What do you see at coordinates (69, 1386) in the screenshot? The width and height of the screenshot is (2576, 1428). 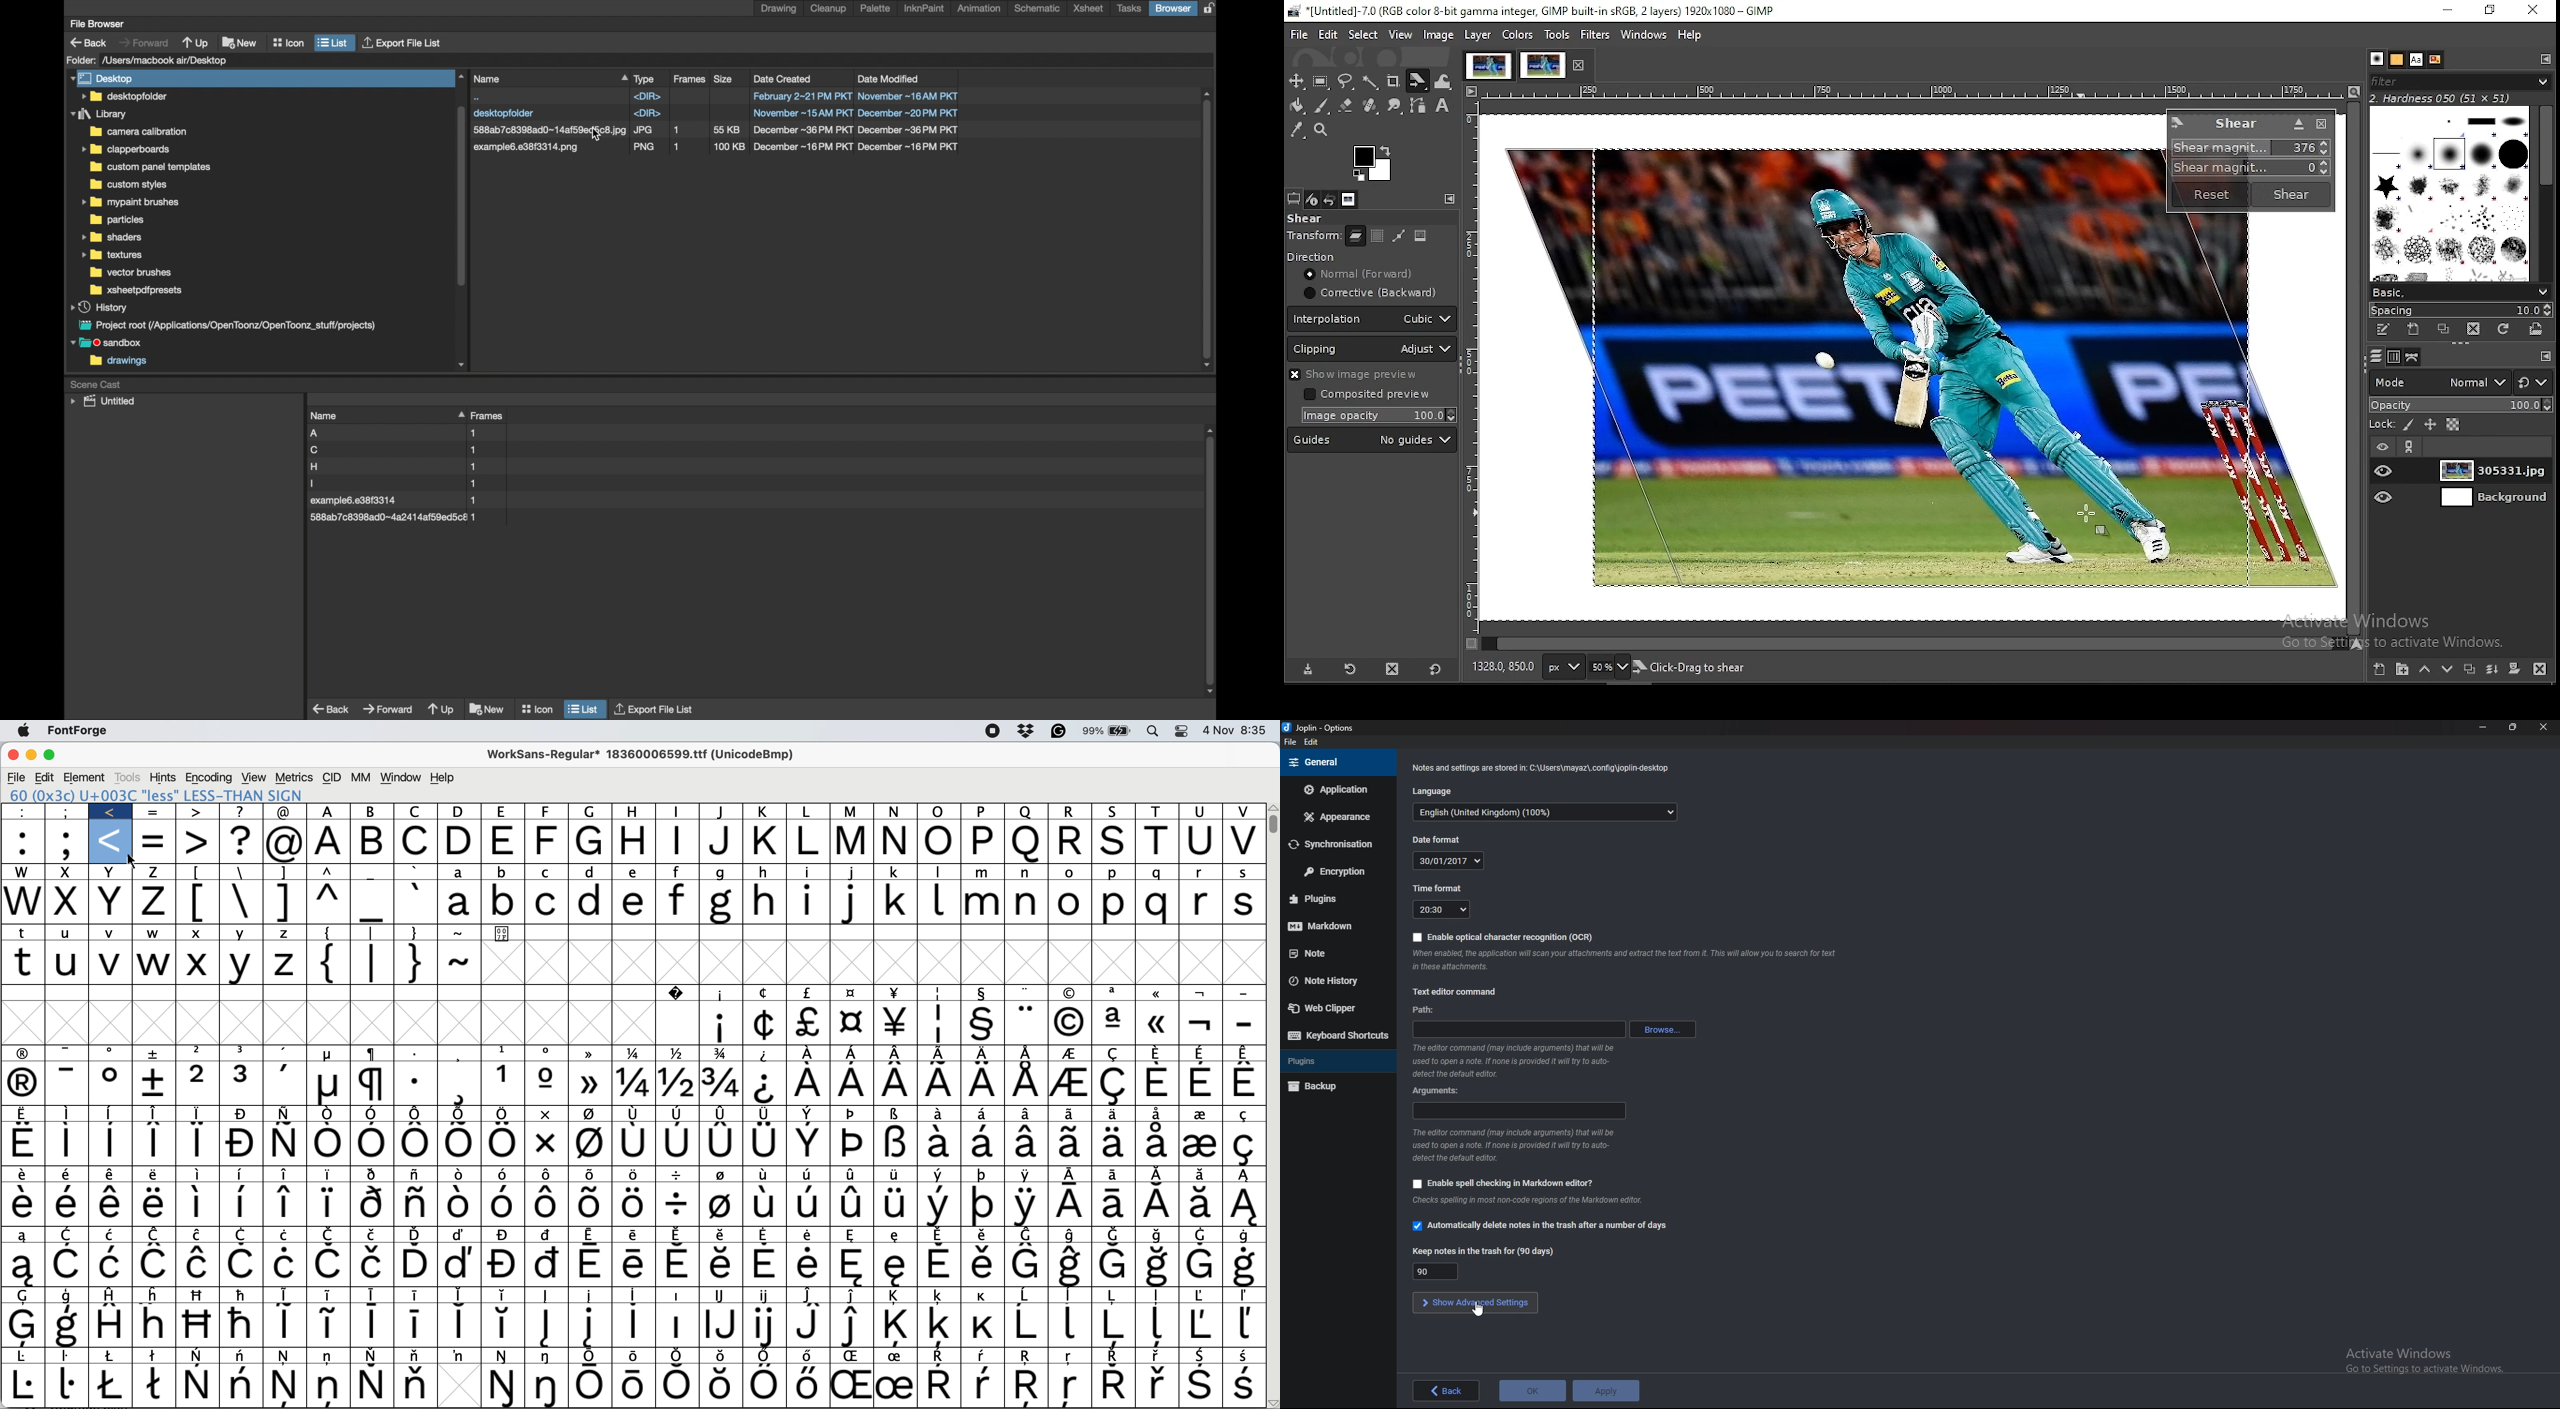 I see `Symbol` at bounding box center [69, 1386].